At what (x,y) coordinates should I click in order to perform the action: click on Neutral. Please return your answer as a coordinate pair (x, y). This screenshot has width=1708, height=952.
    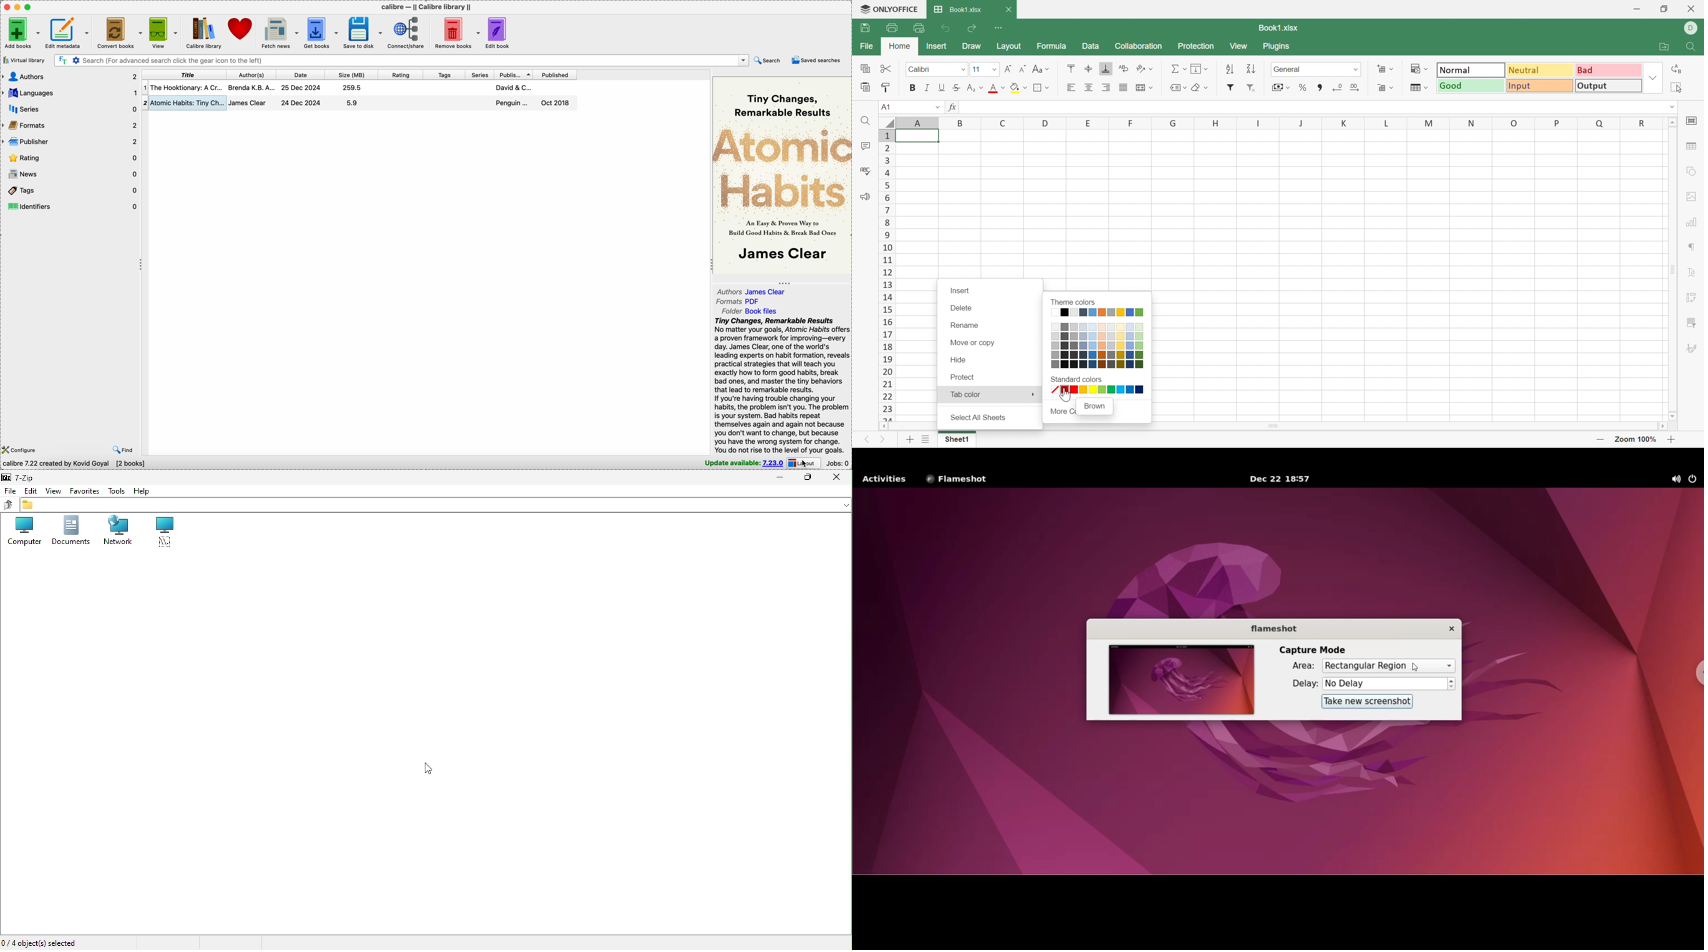
    Looking at the image, I should click on (1541, 70).